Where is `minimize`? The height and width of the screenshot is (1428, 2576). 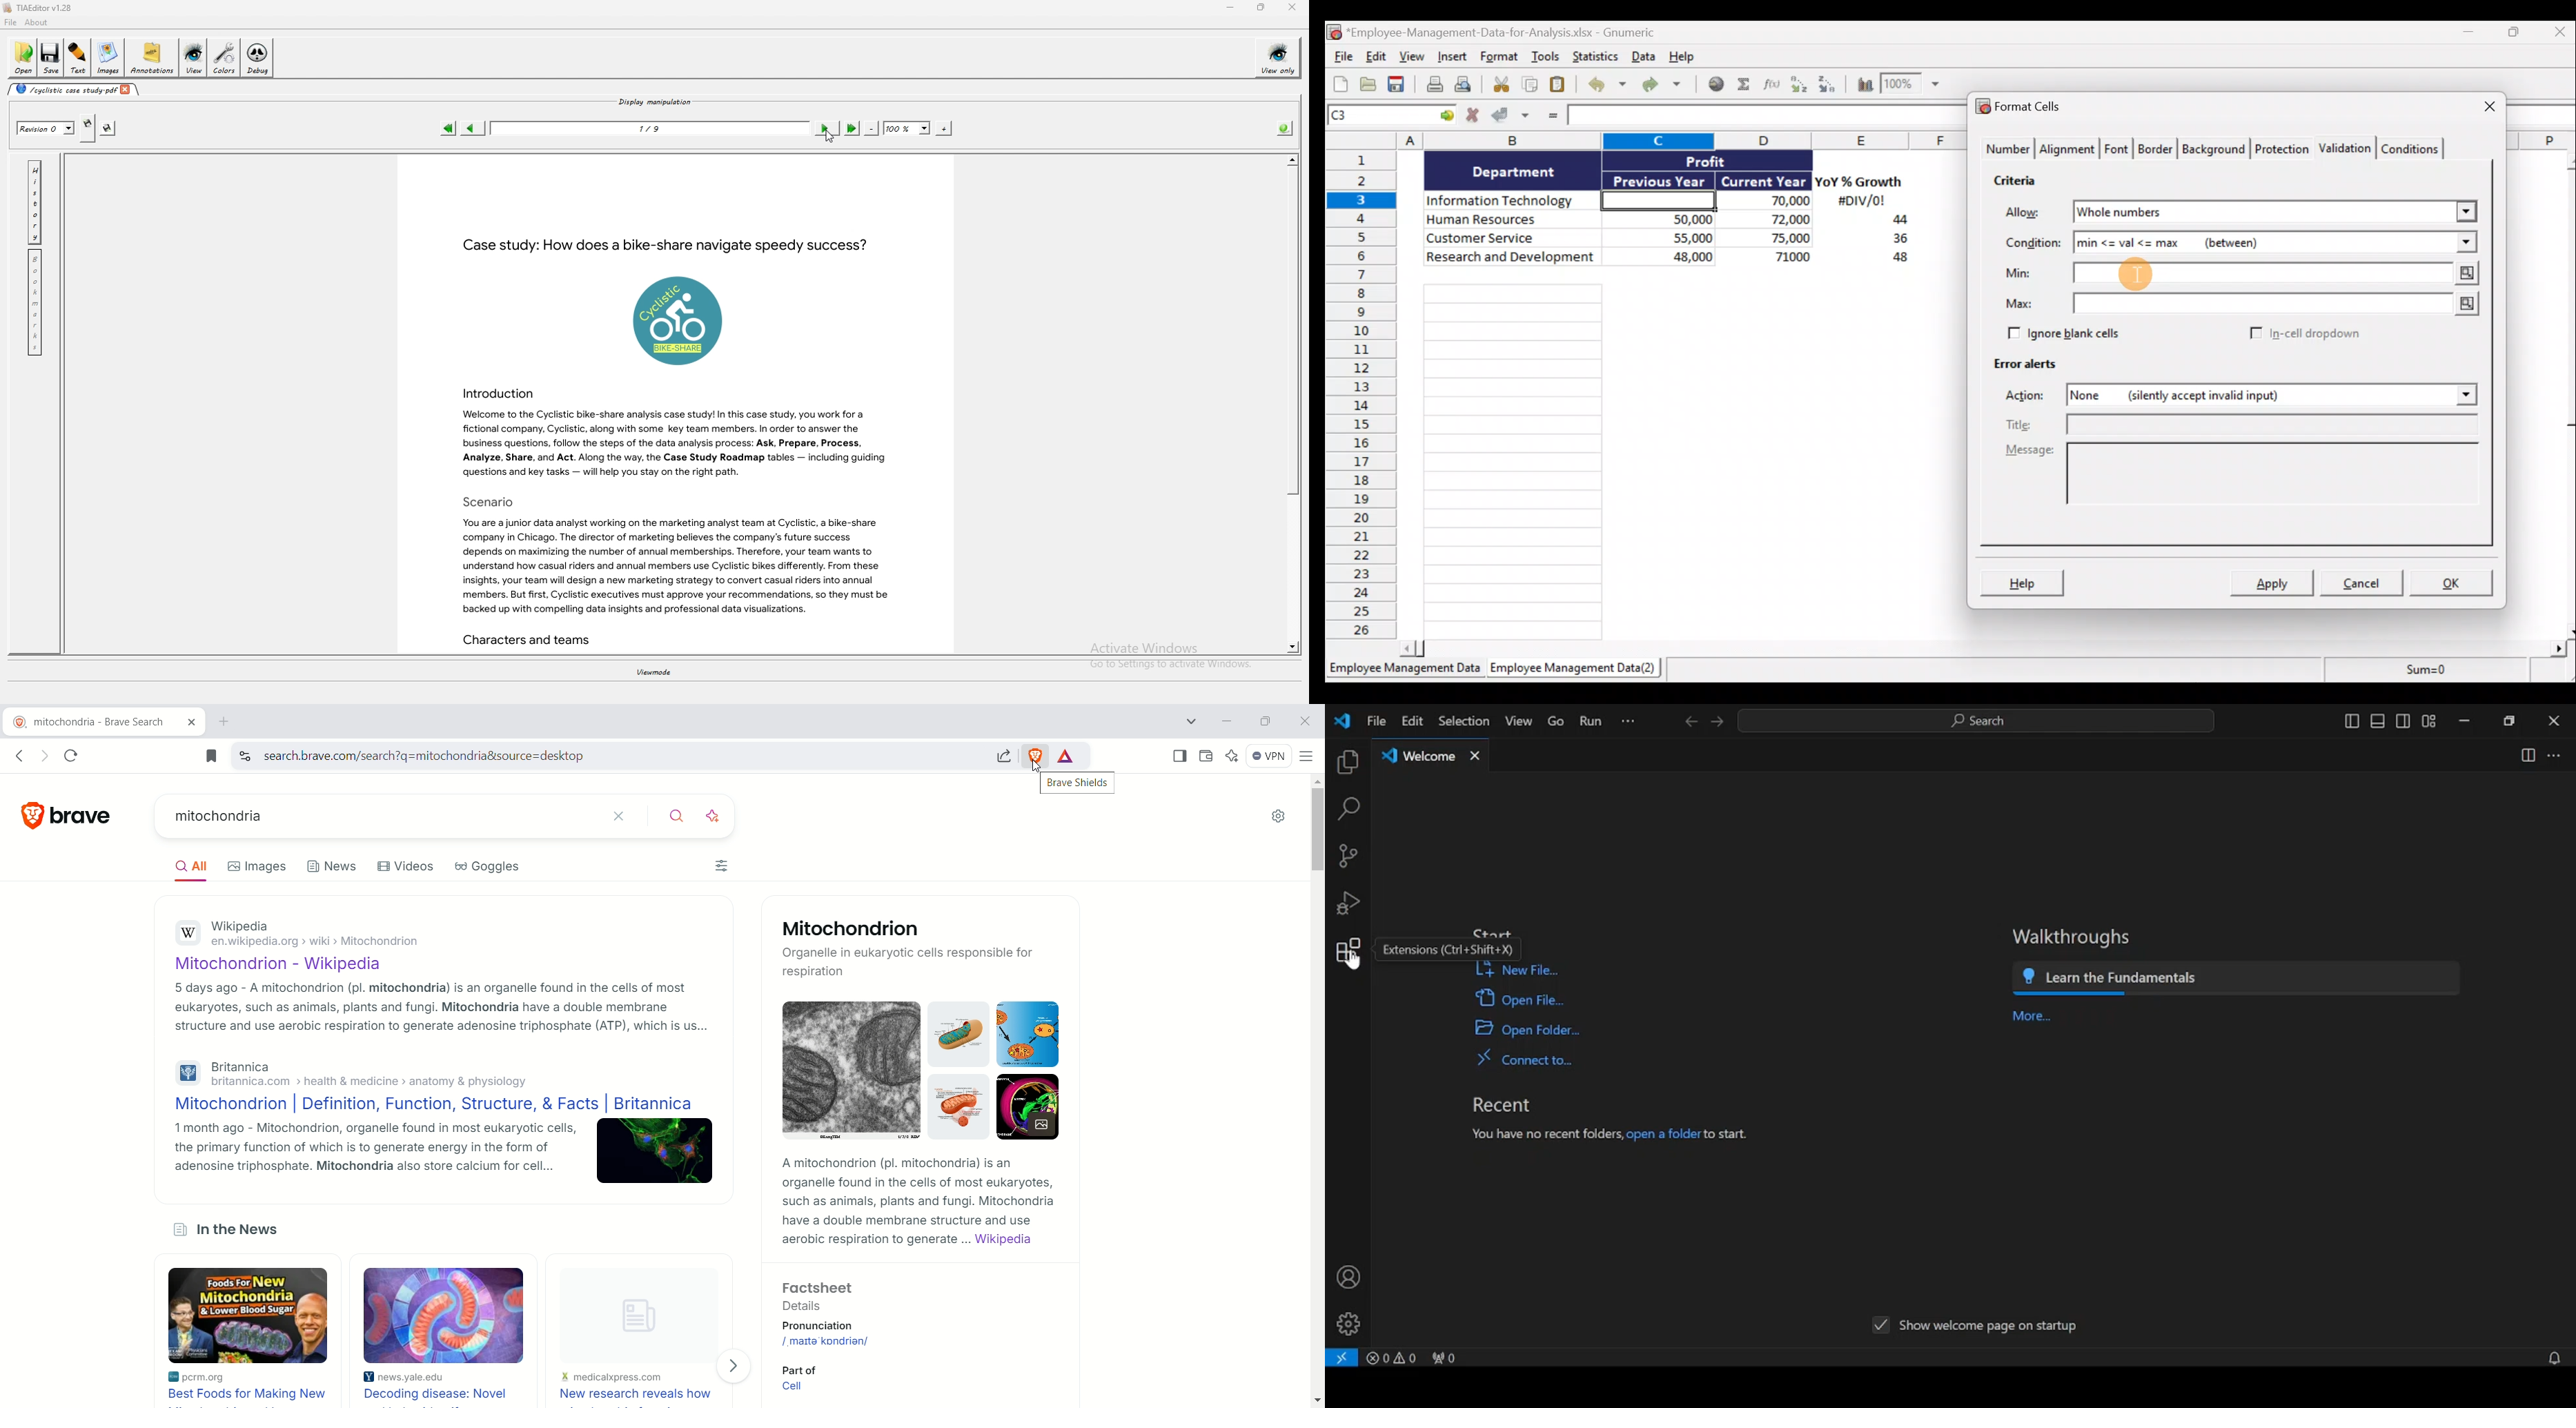 minimize is located at coordinates (1231, 720).